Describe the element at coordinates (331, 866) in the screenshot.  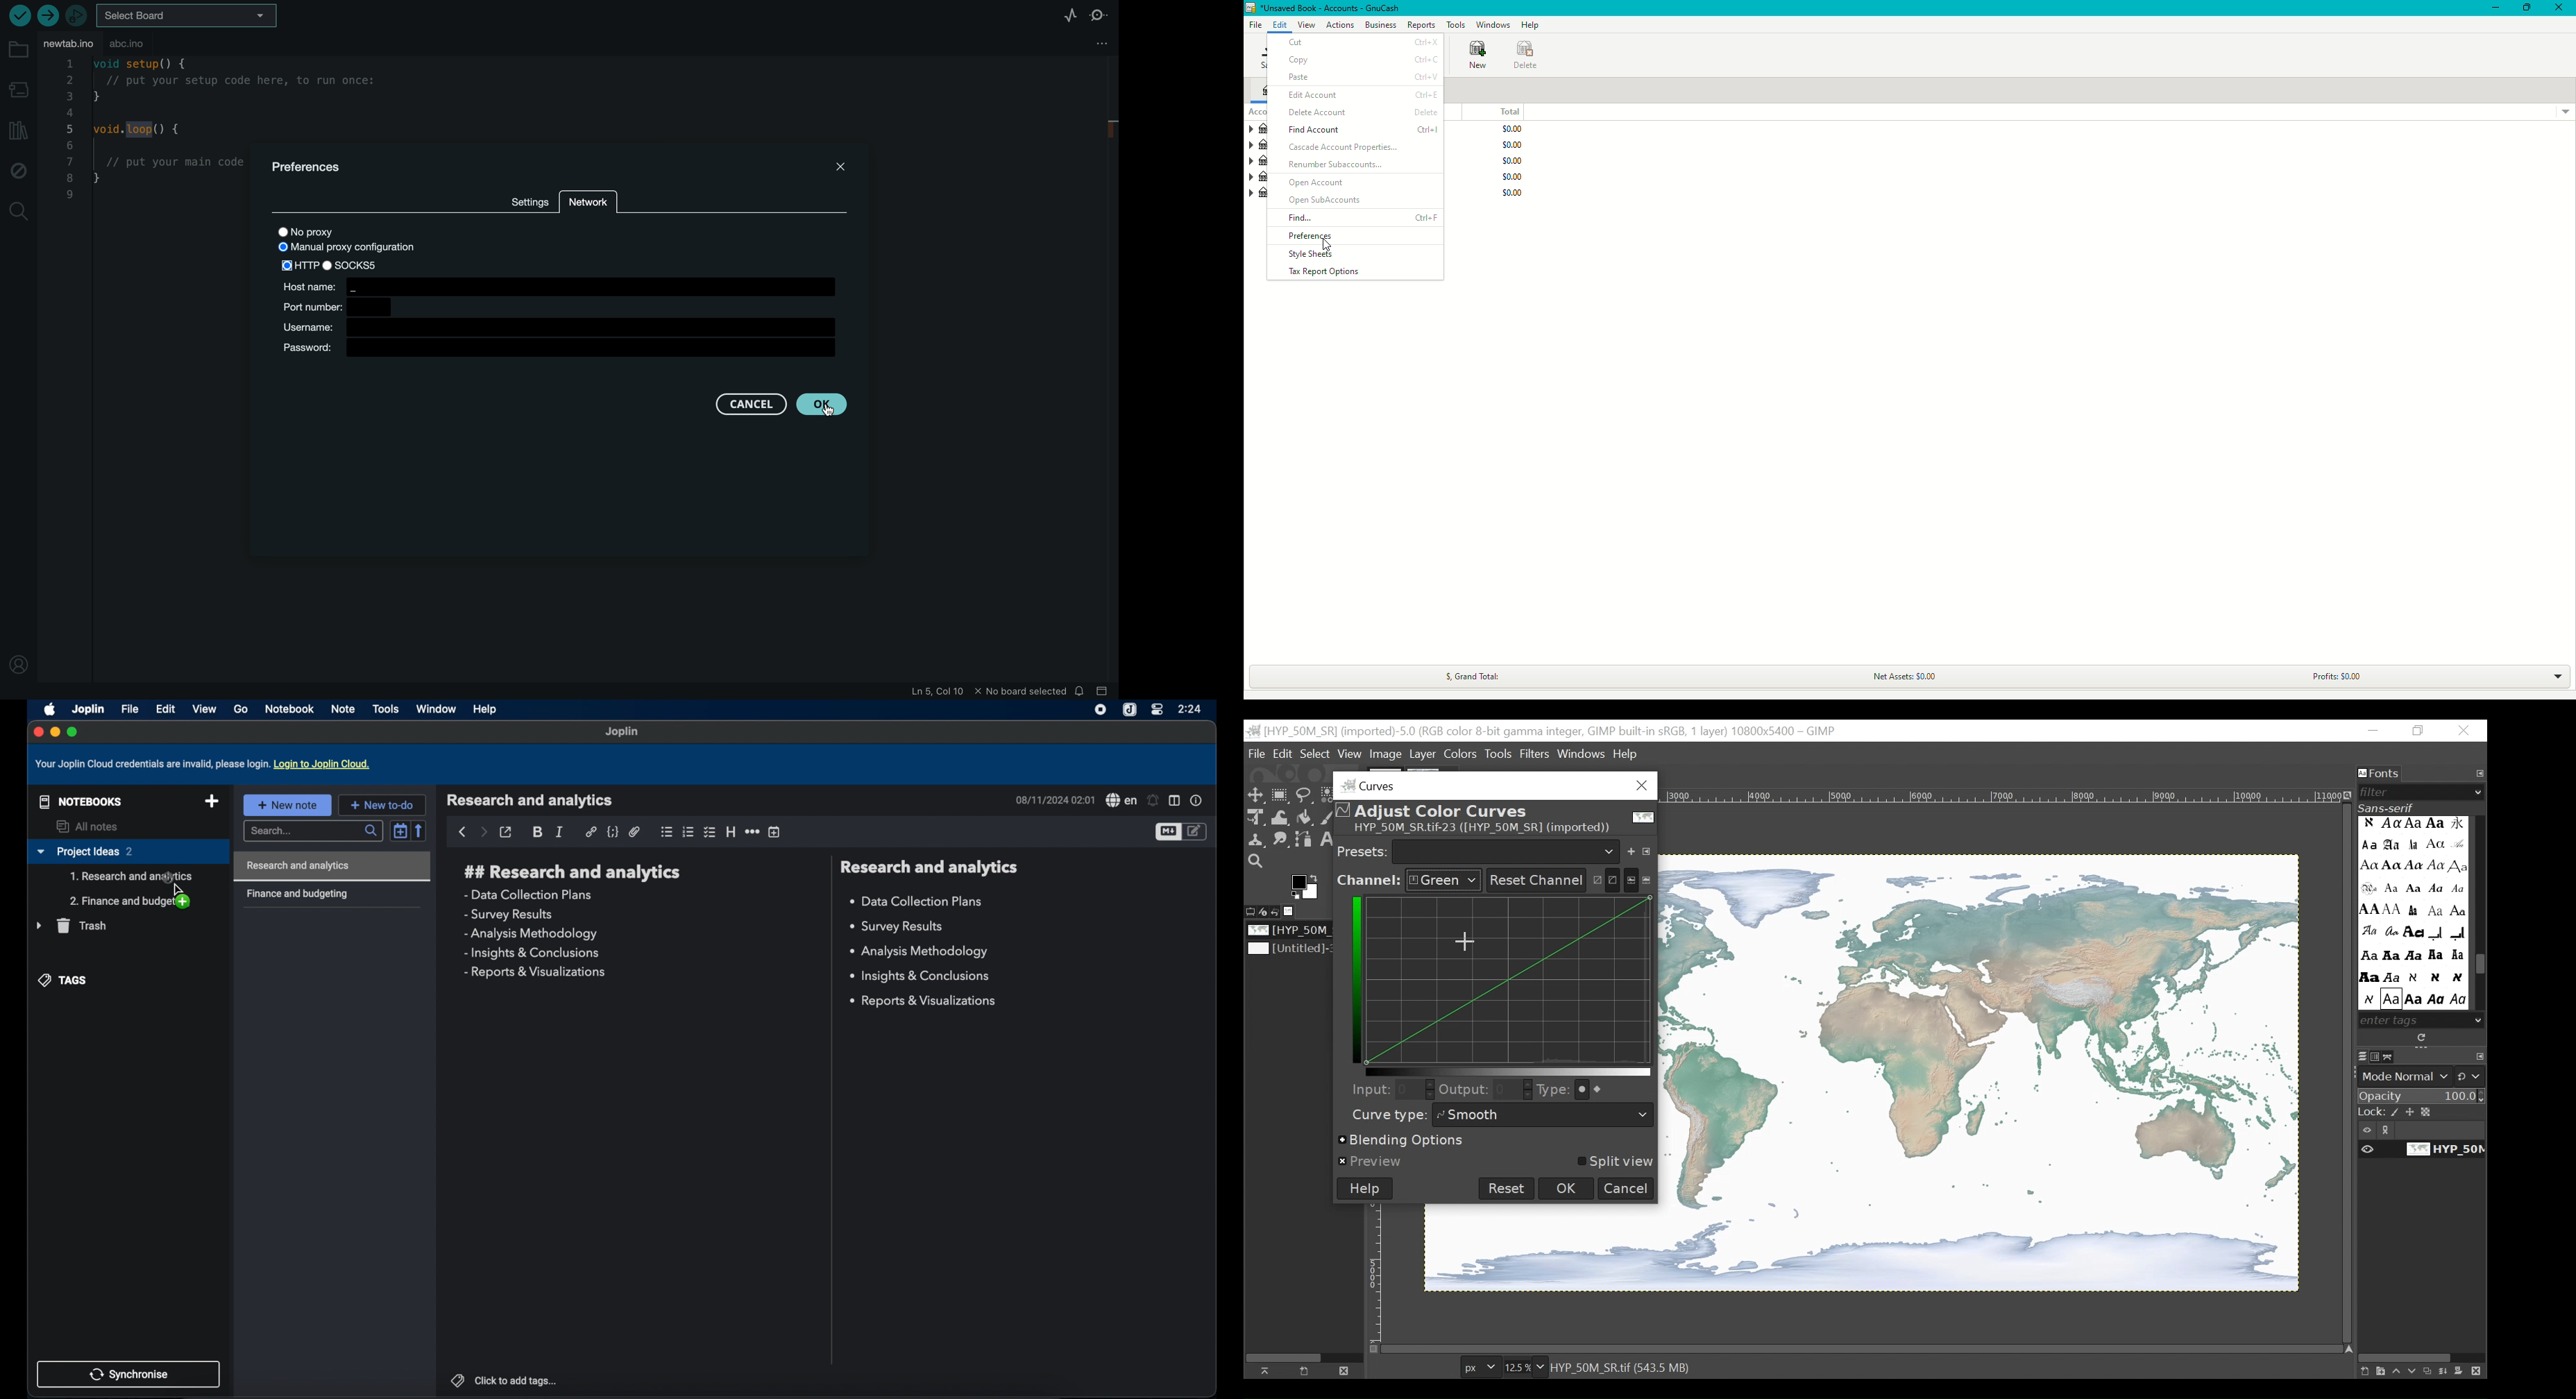
I see `research and analytics highlighted ` at that location.